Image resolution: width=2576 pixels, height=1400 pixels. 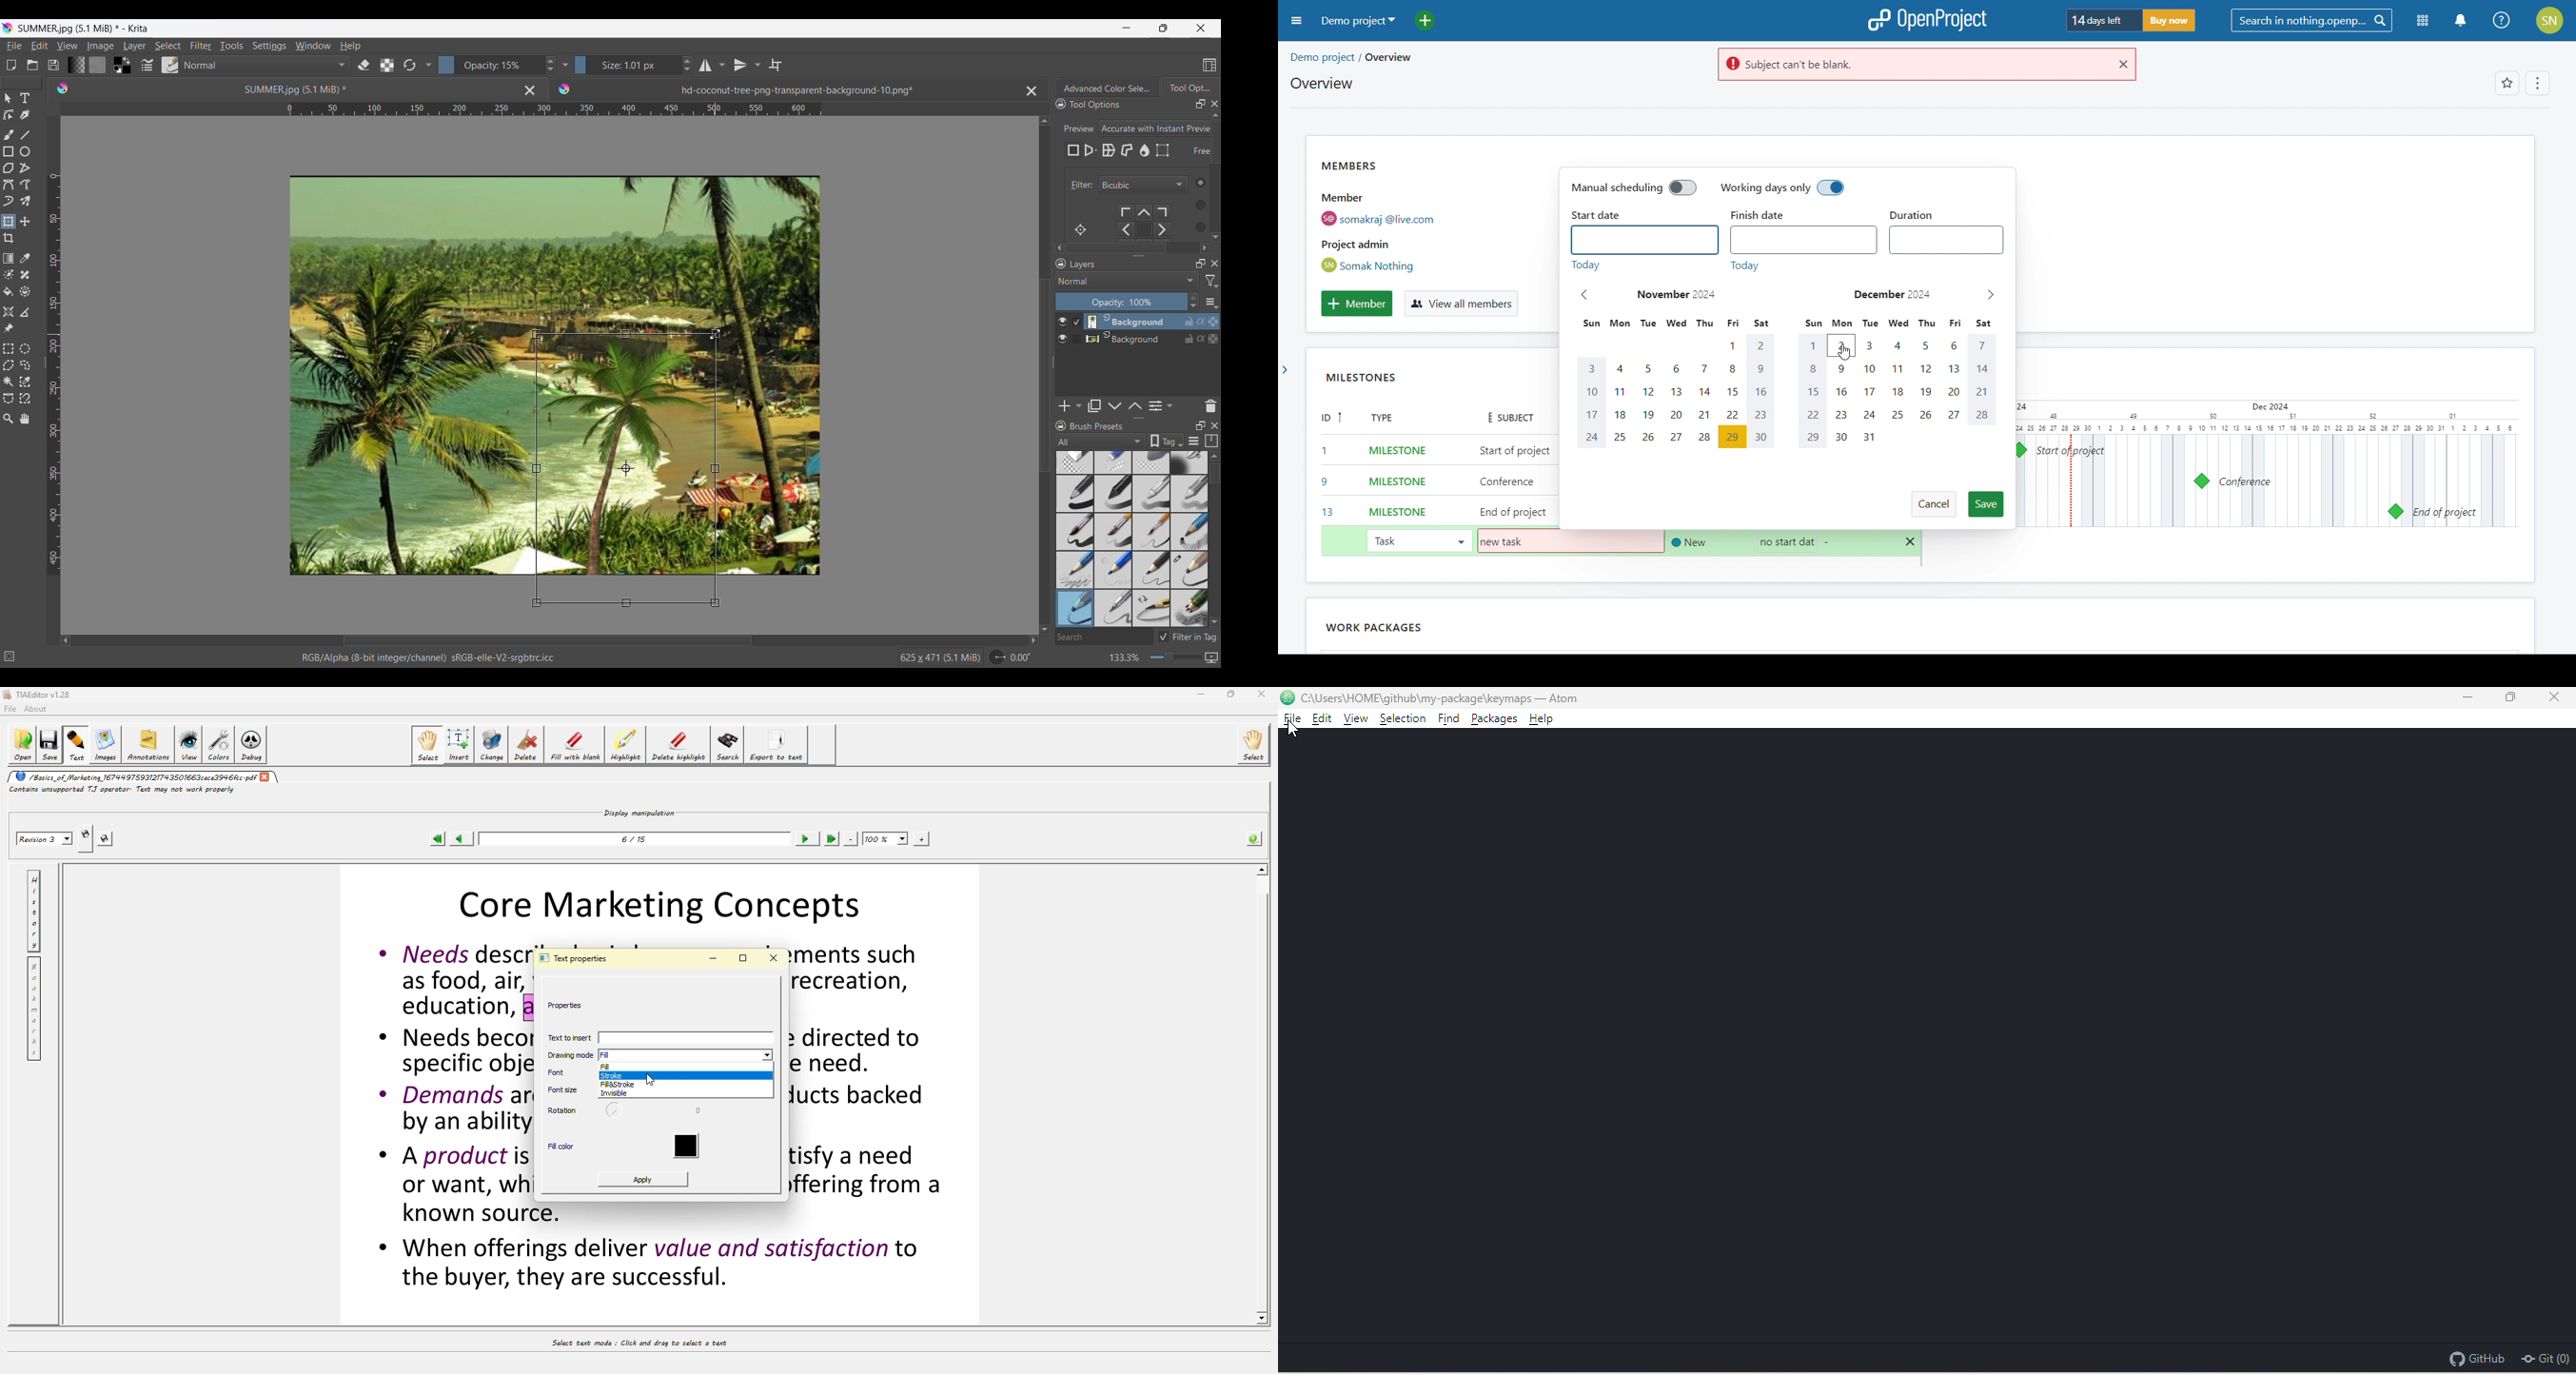 What do you see at coordinates (1686, 542) in the screenshot?
I see `set status` at bounding box center [1686, 542].